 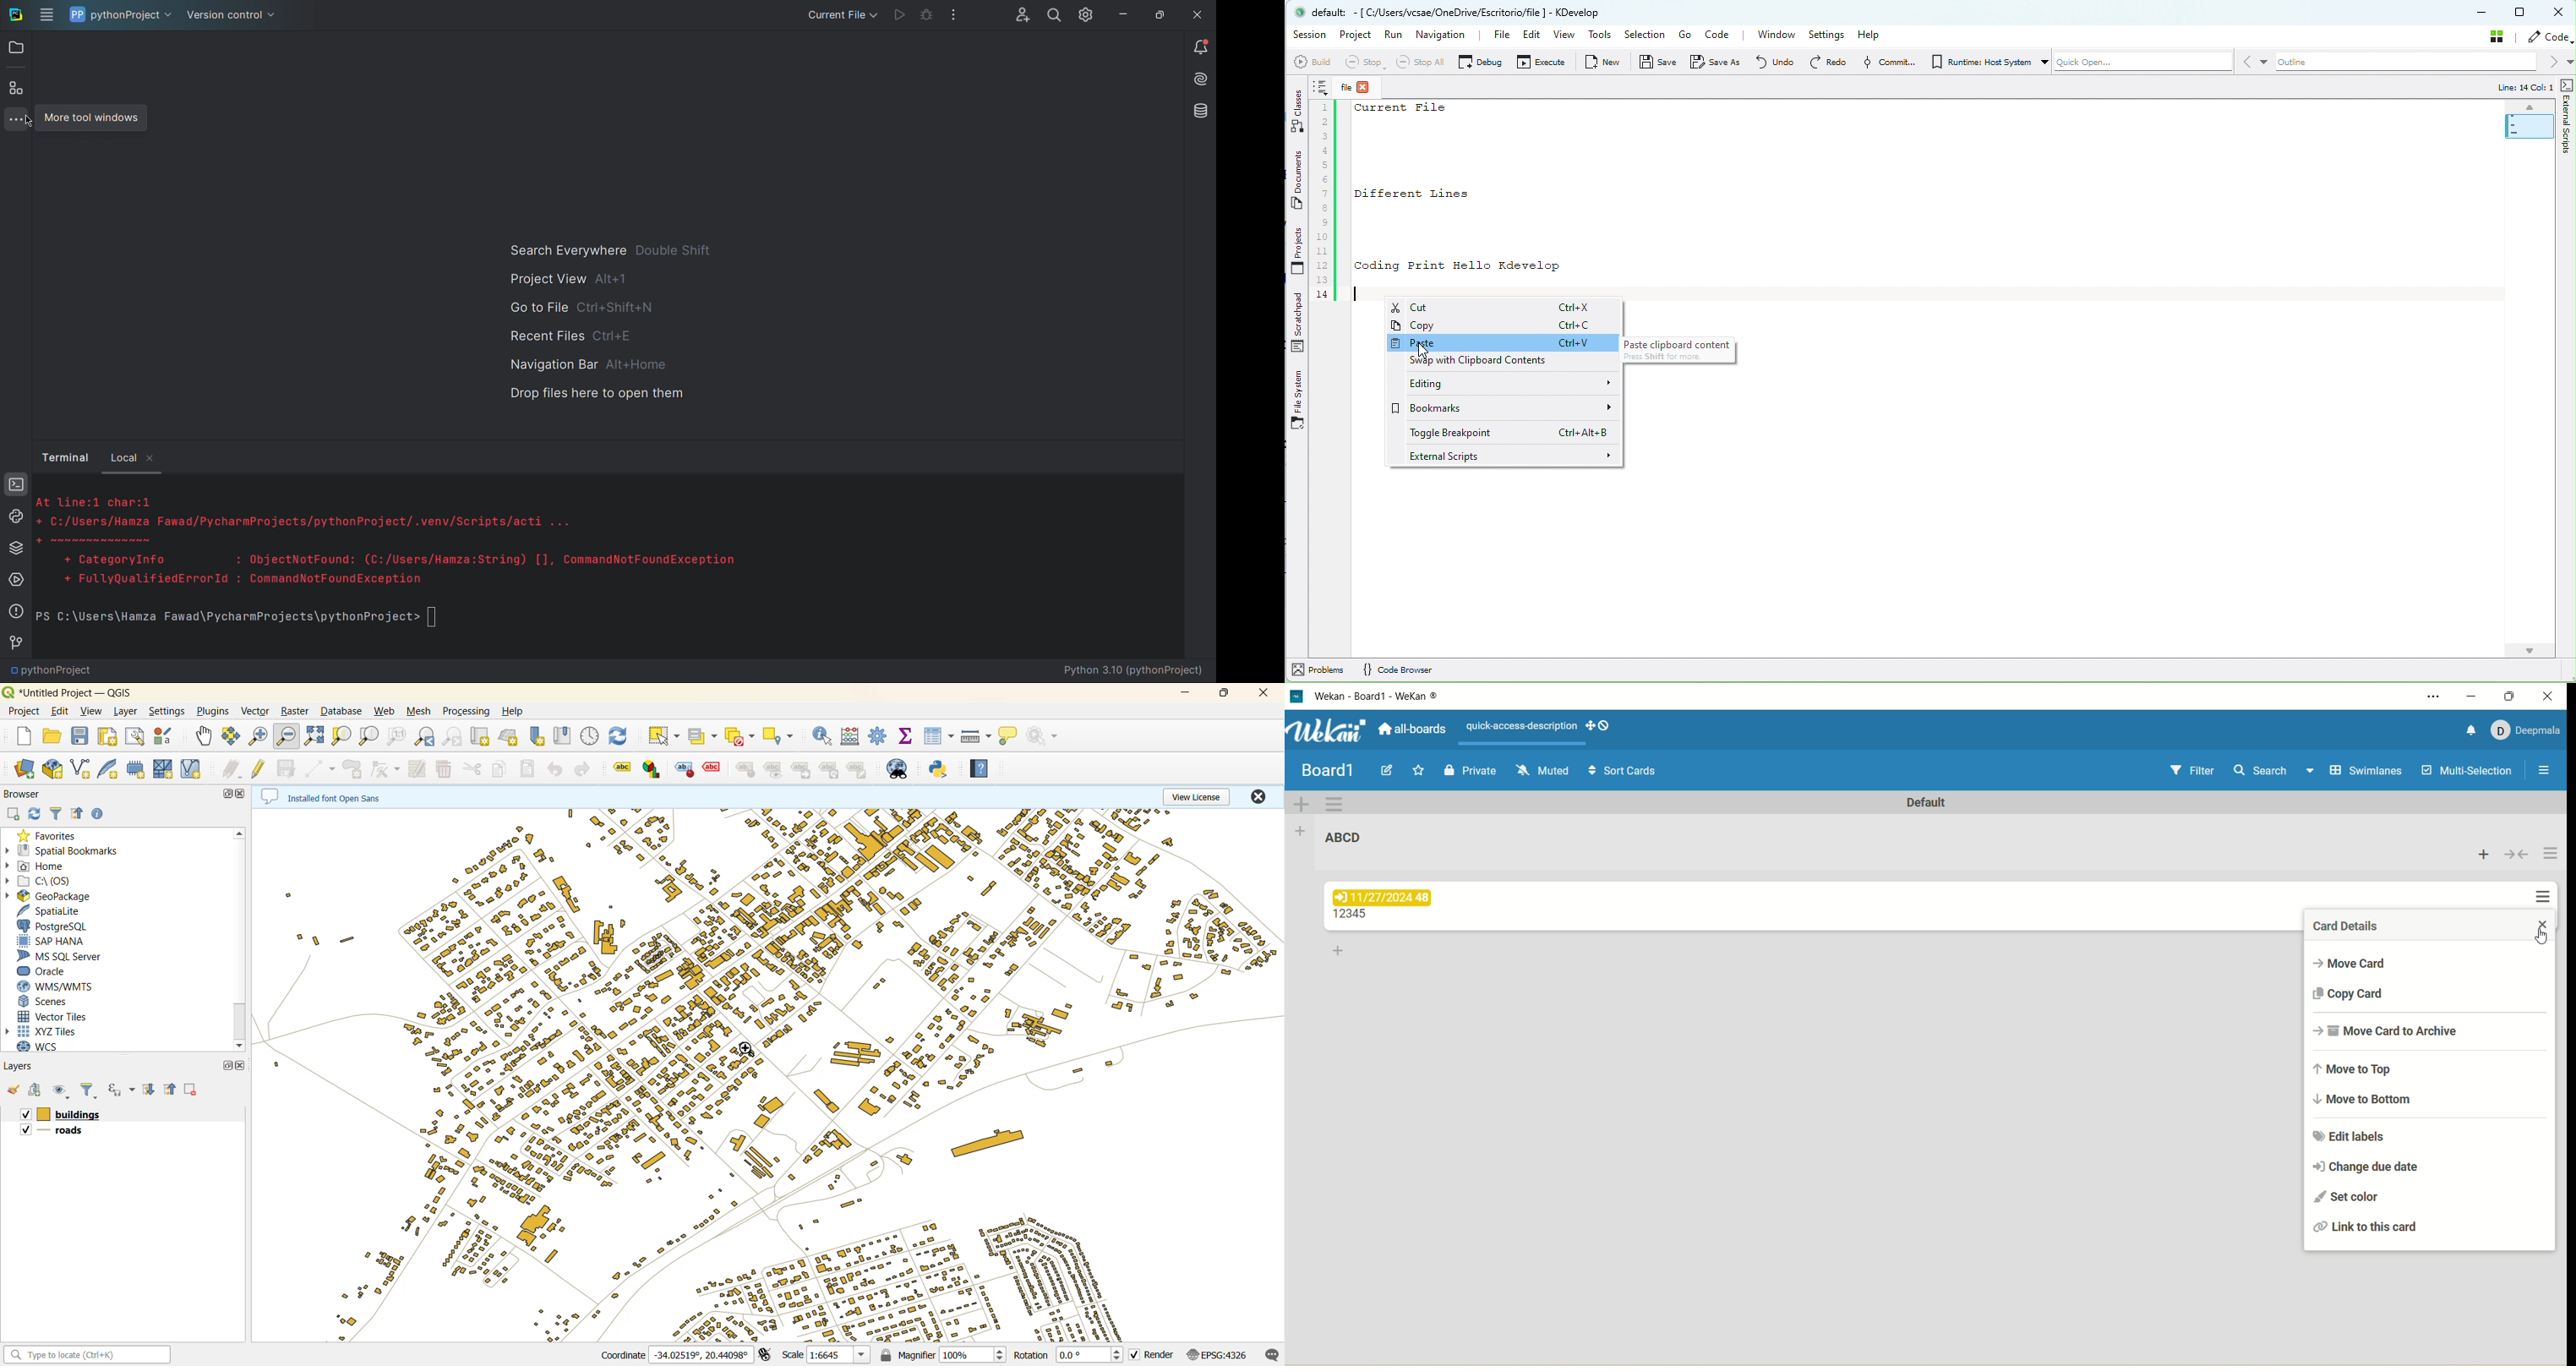 I want to click on view, so click(x=92, y=712).